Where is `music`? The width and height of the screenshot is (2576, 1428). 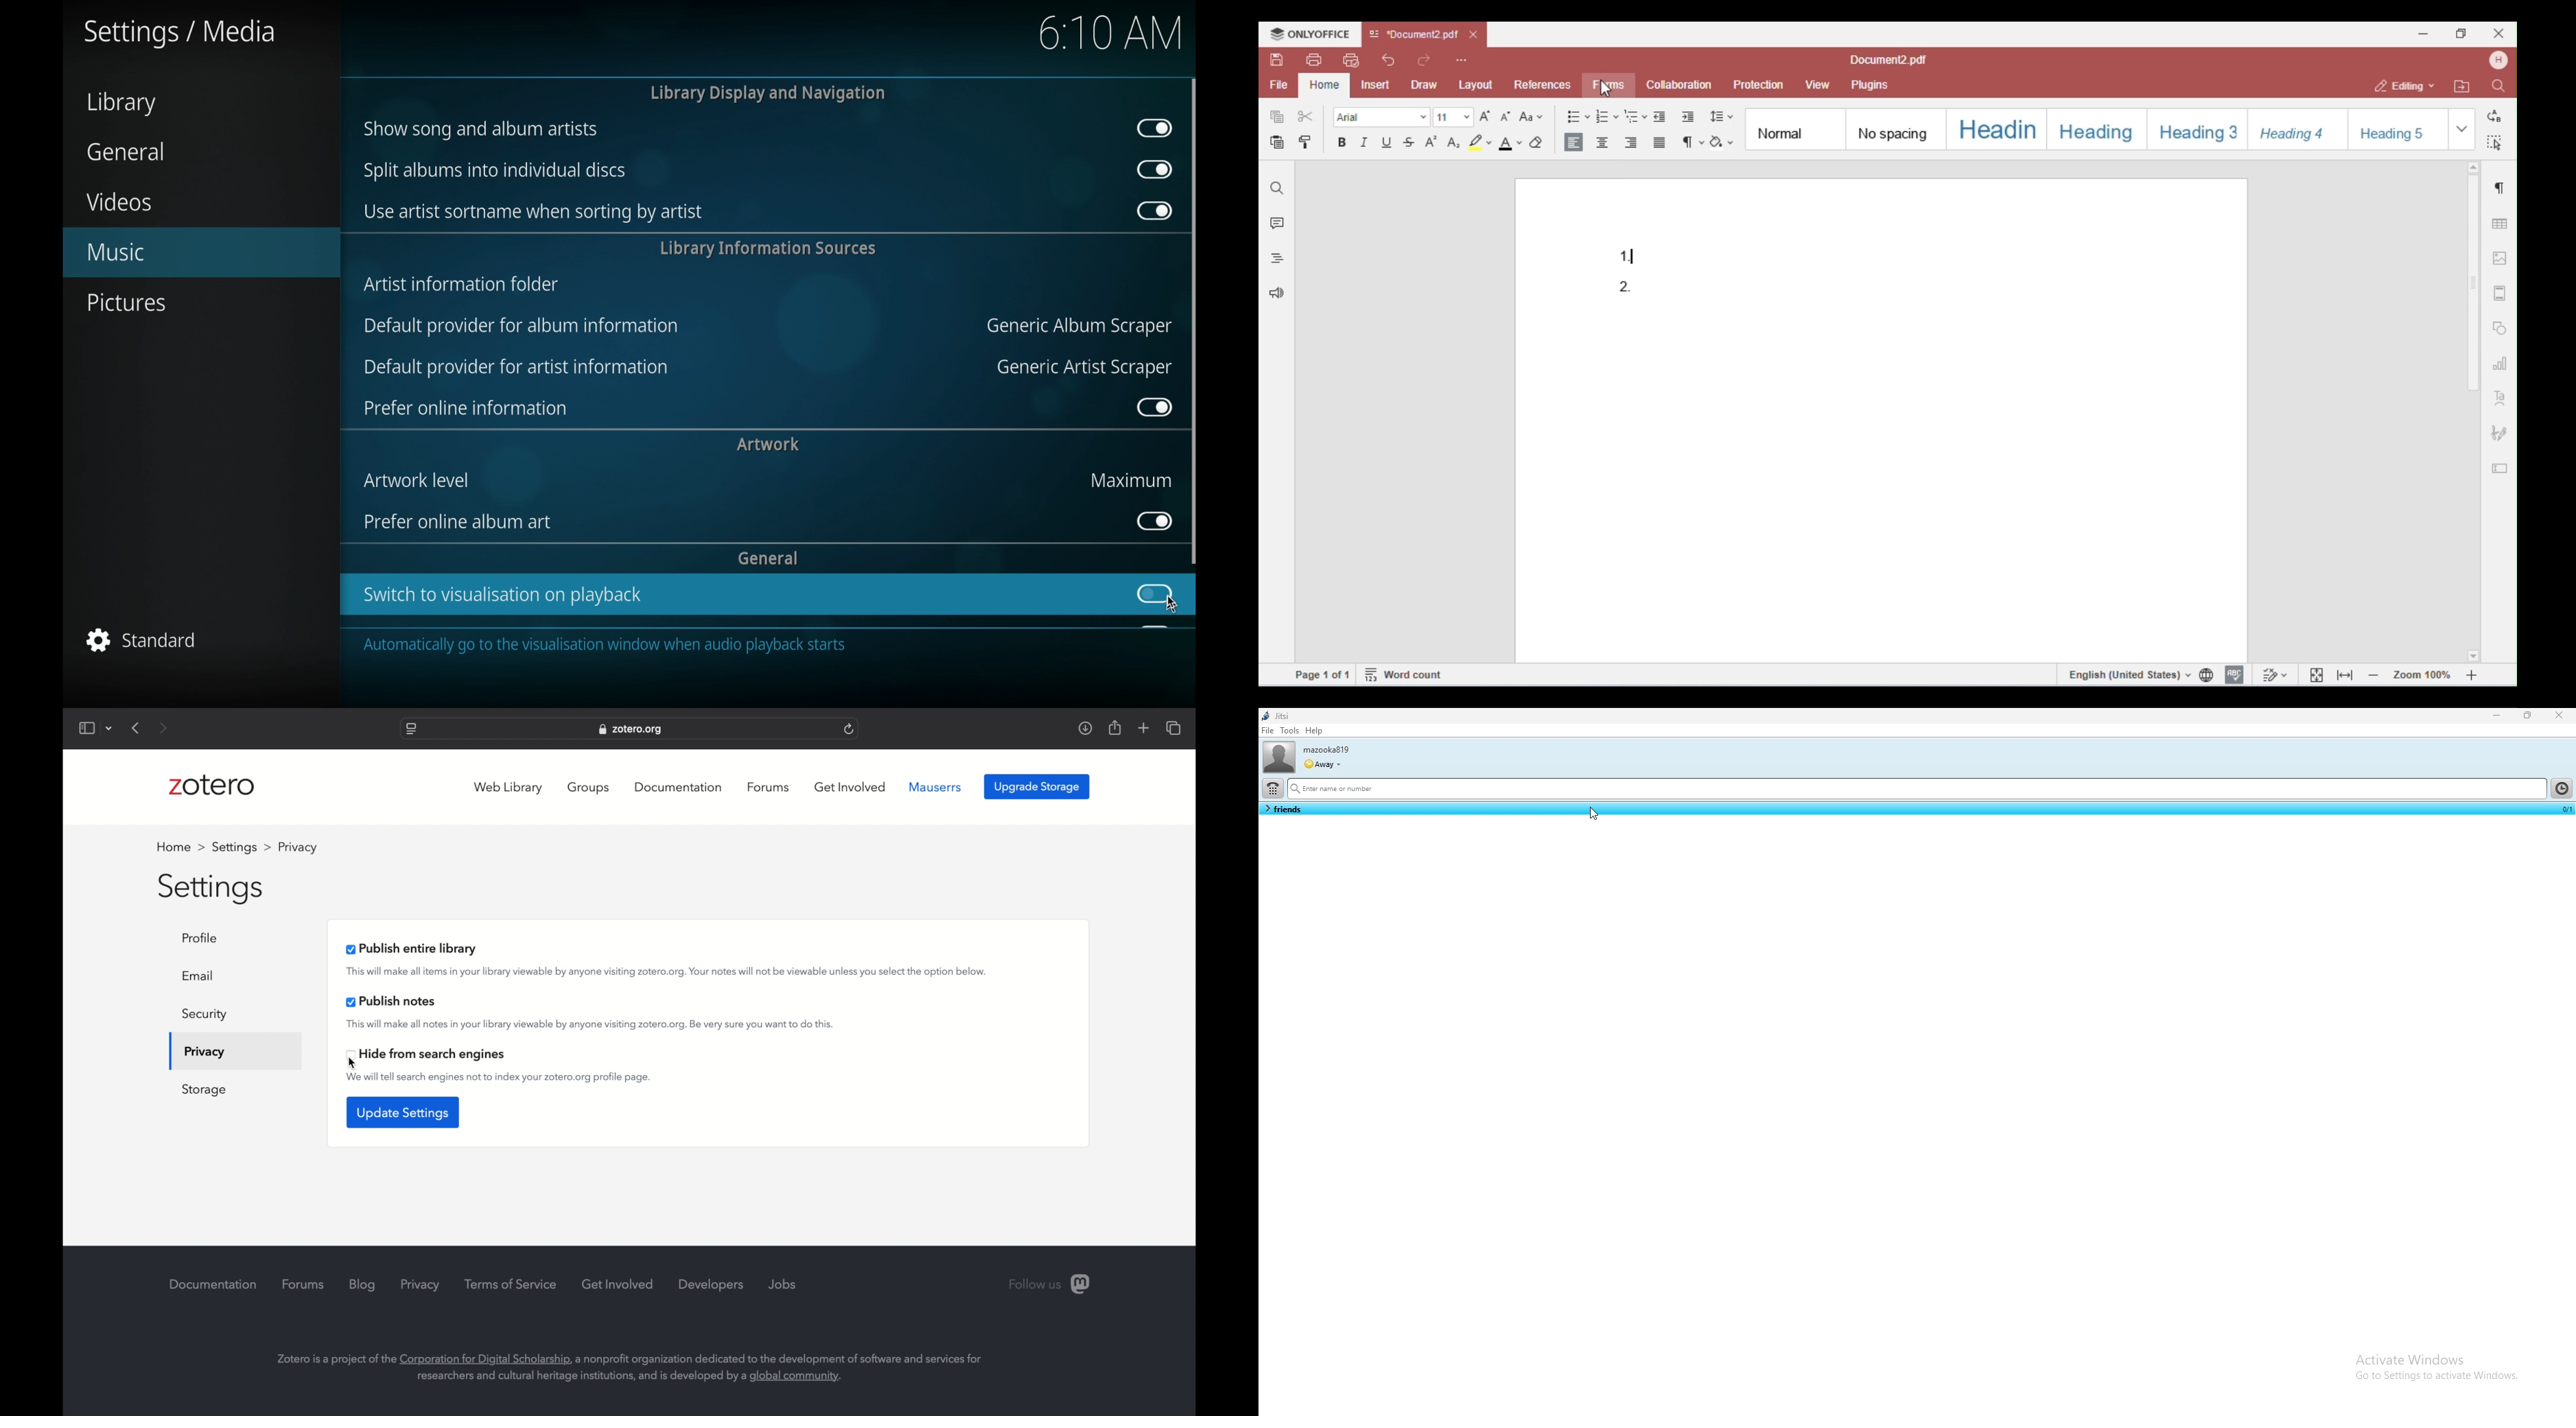 music is located at coordinates (201, 252).